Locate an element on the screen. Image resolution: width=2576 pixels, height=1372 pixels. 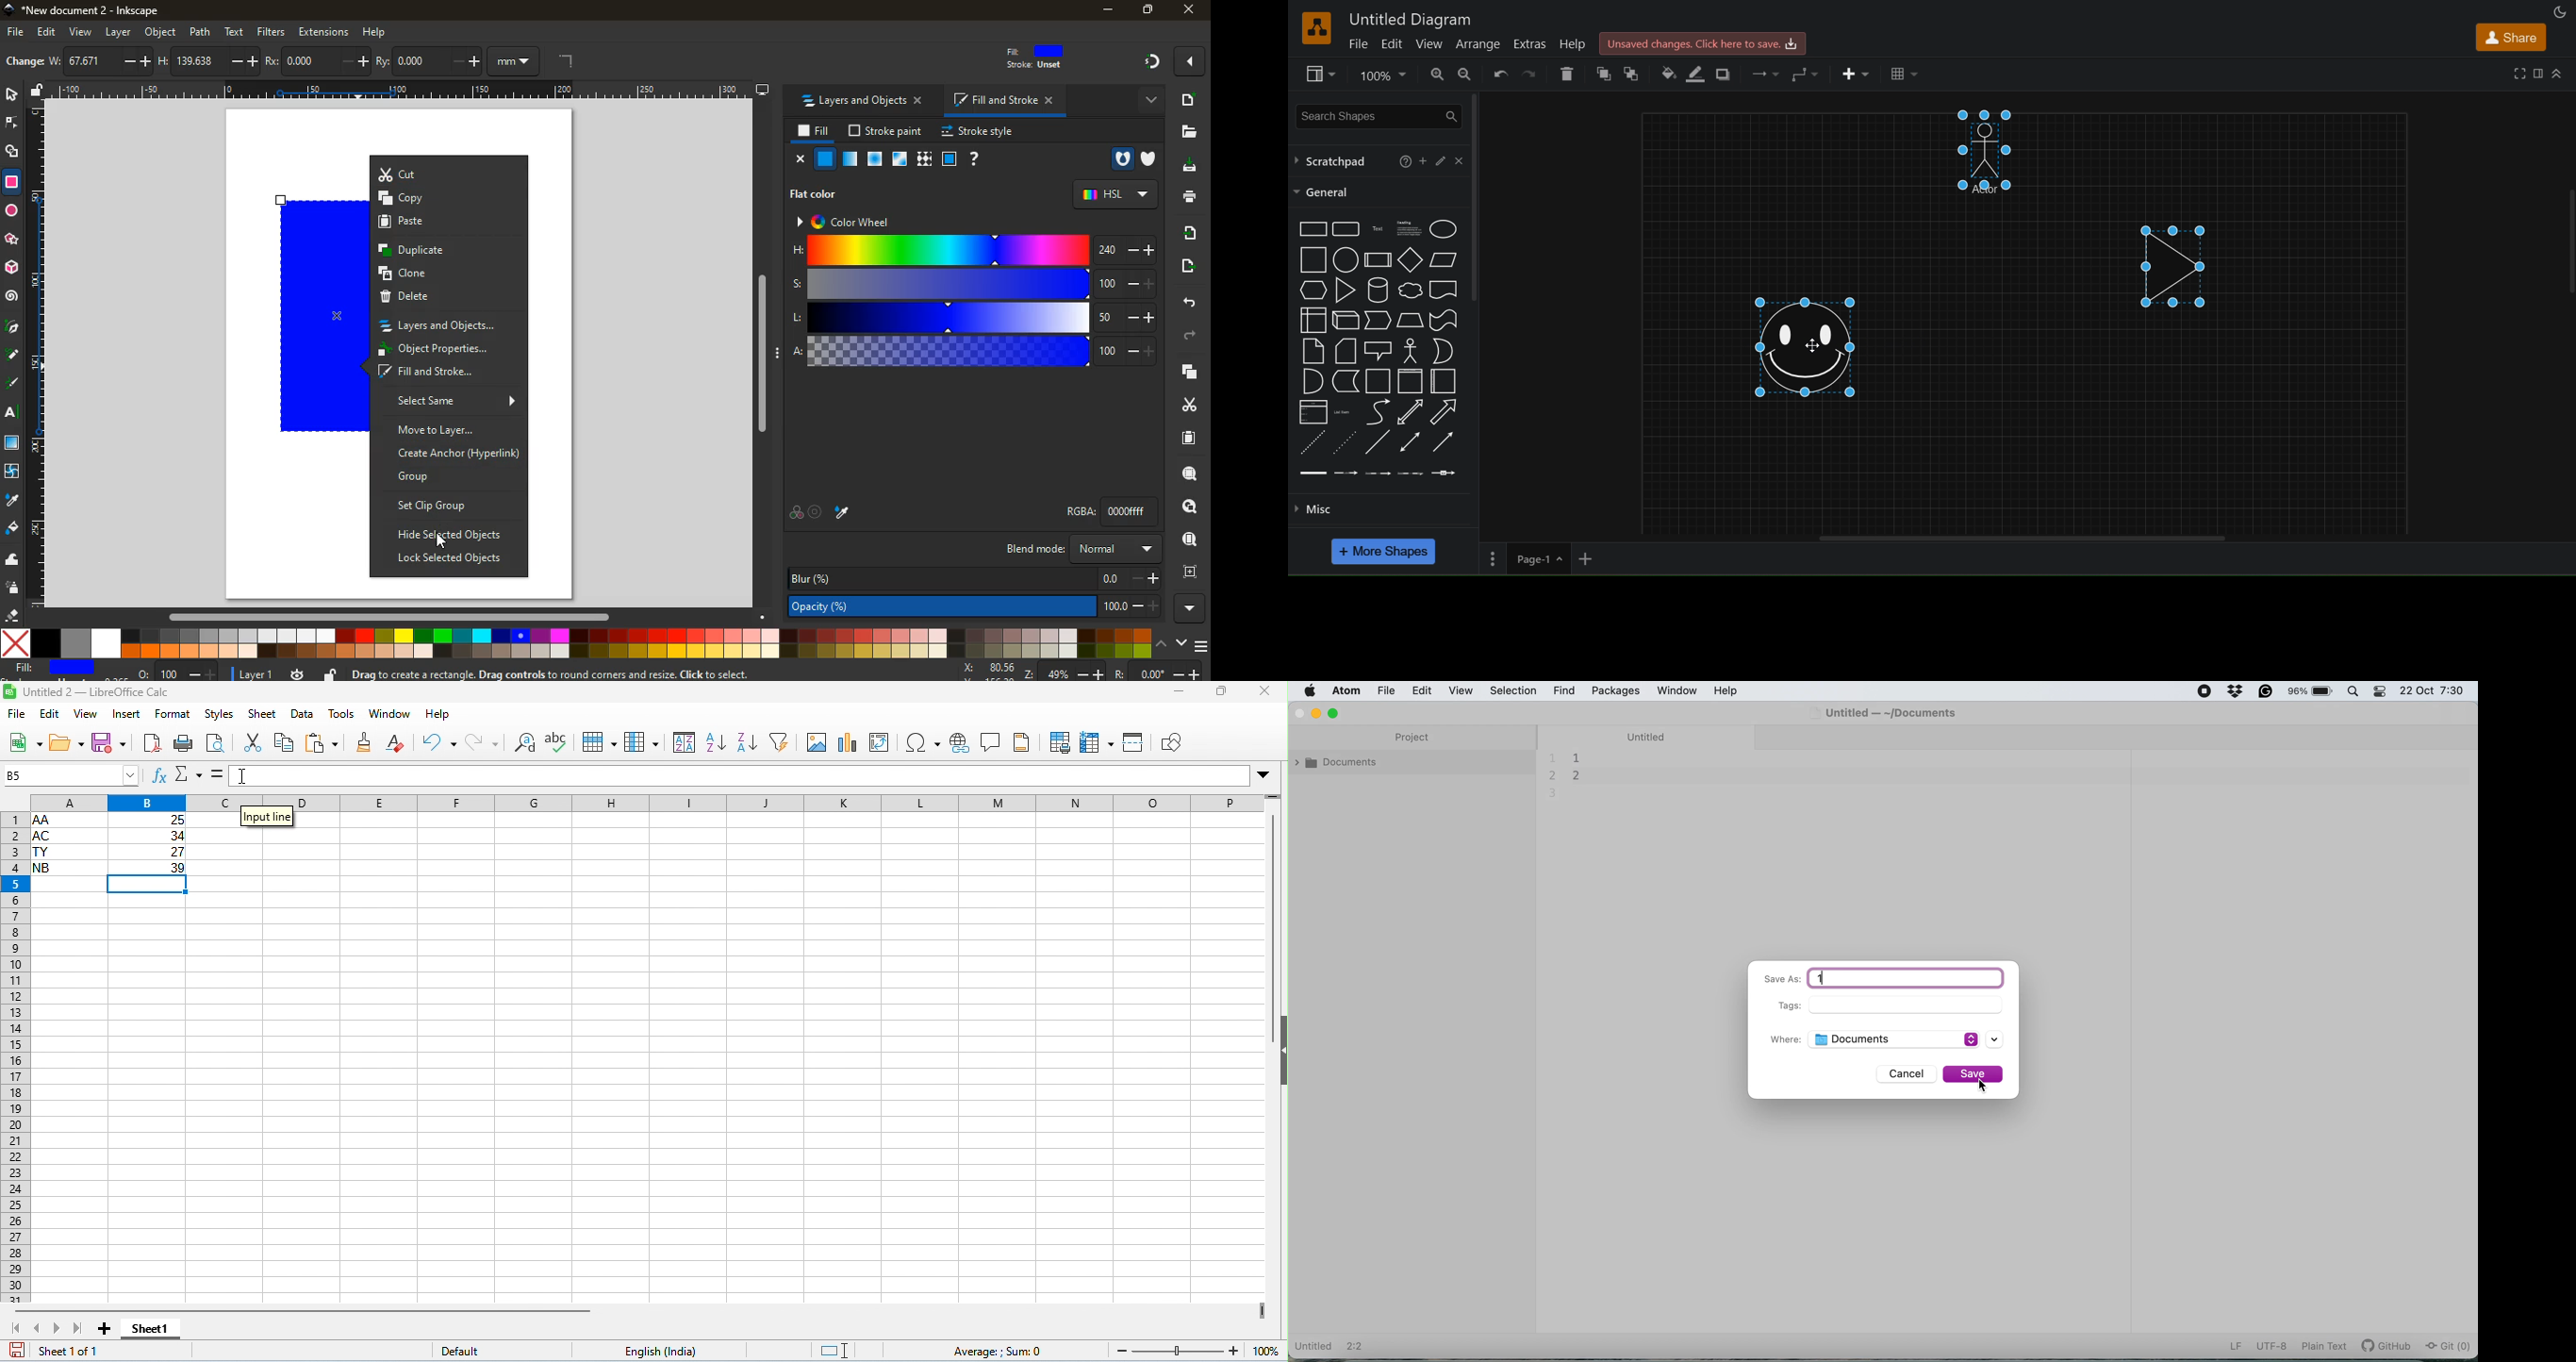
logo is located at coordinates (1316, 28).